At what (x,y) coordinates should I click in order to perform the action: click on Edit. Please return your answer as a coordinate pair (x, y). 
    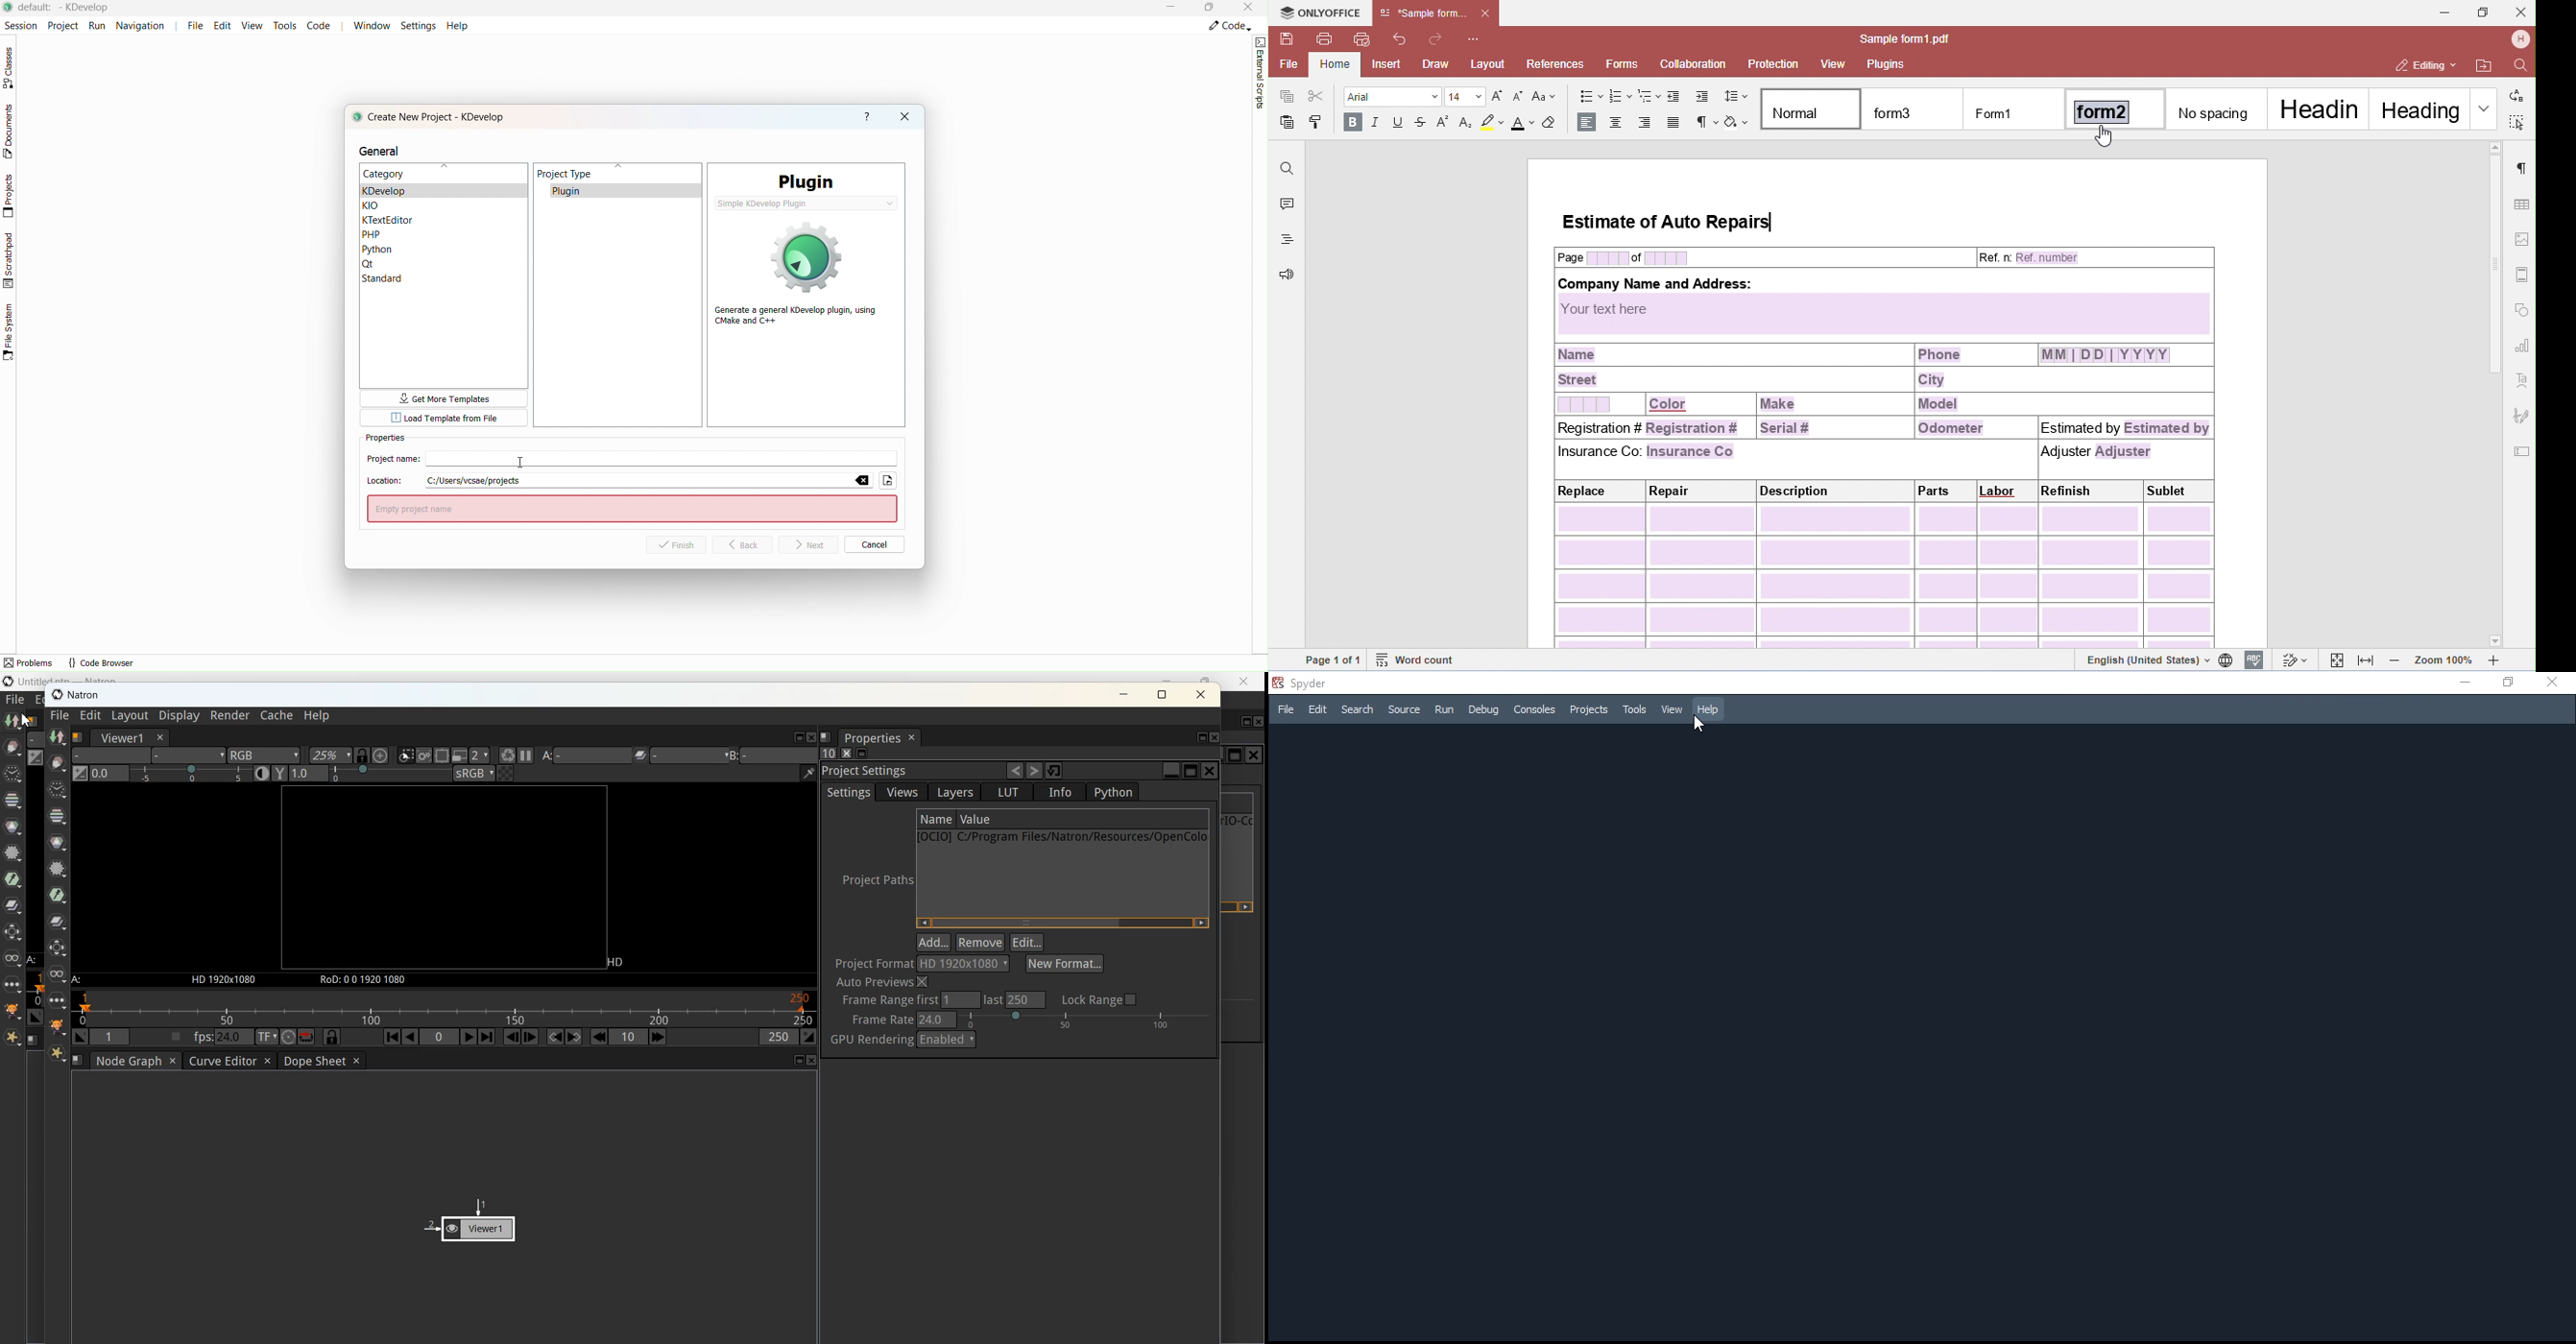
    Looking at the image, I should click on (1317, 709).